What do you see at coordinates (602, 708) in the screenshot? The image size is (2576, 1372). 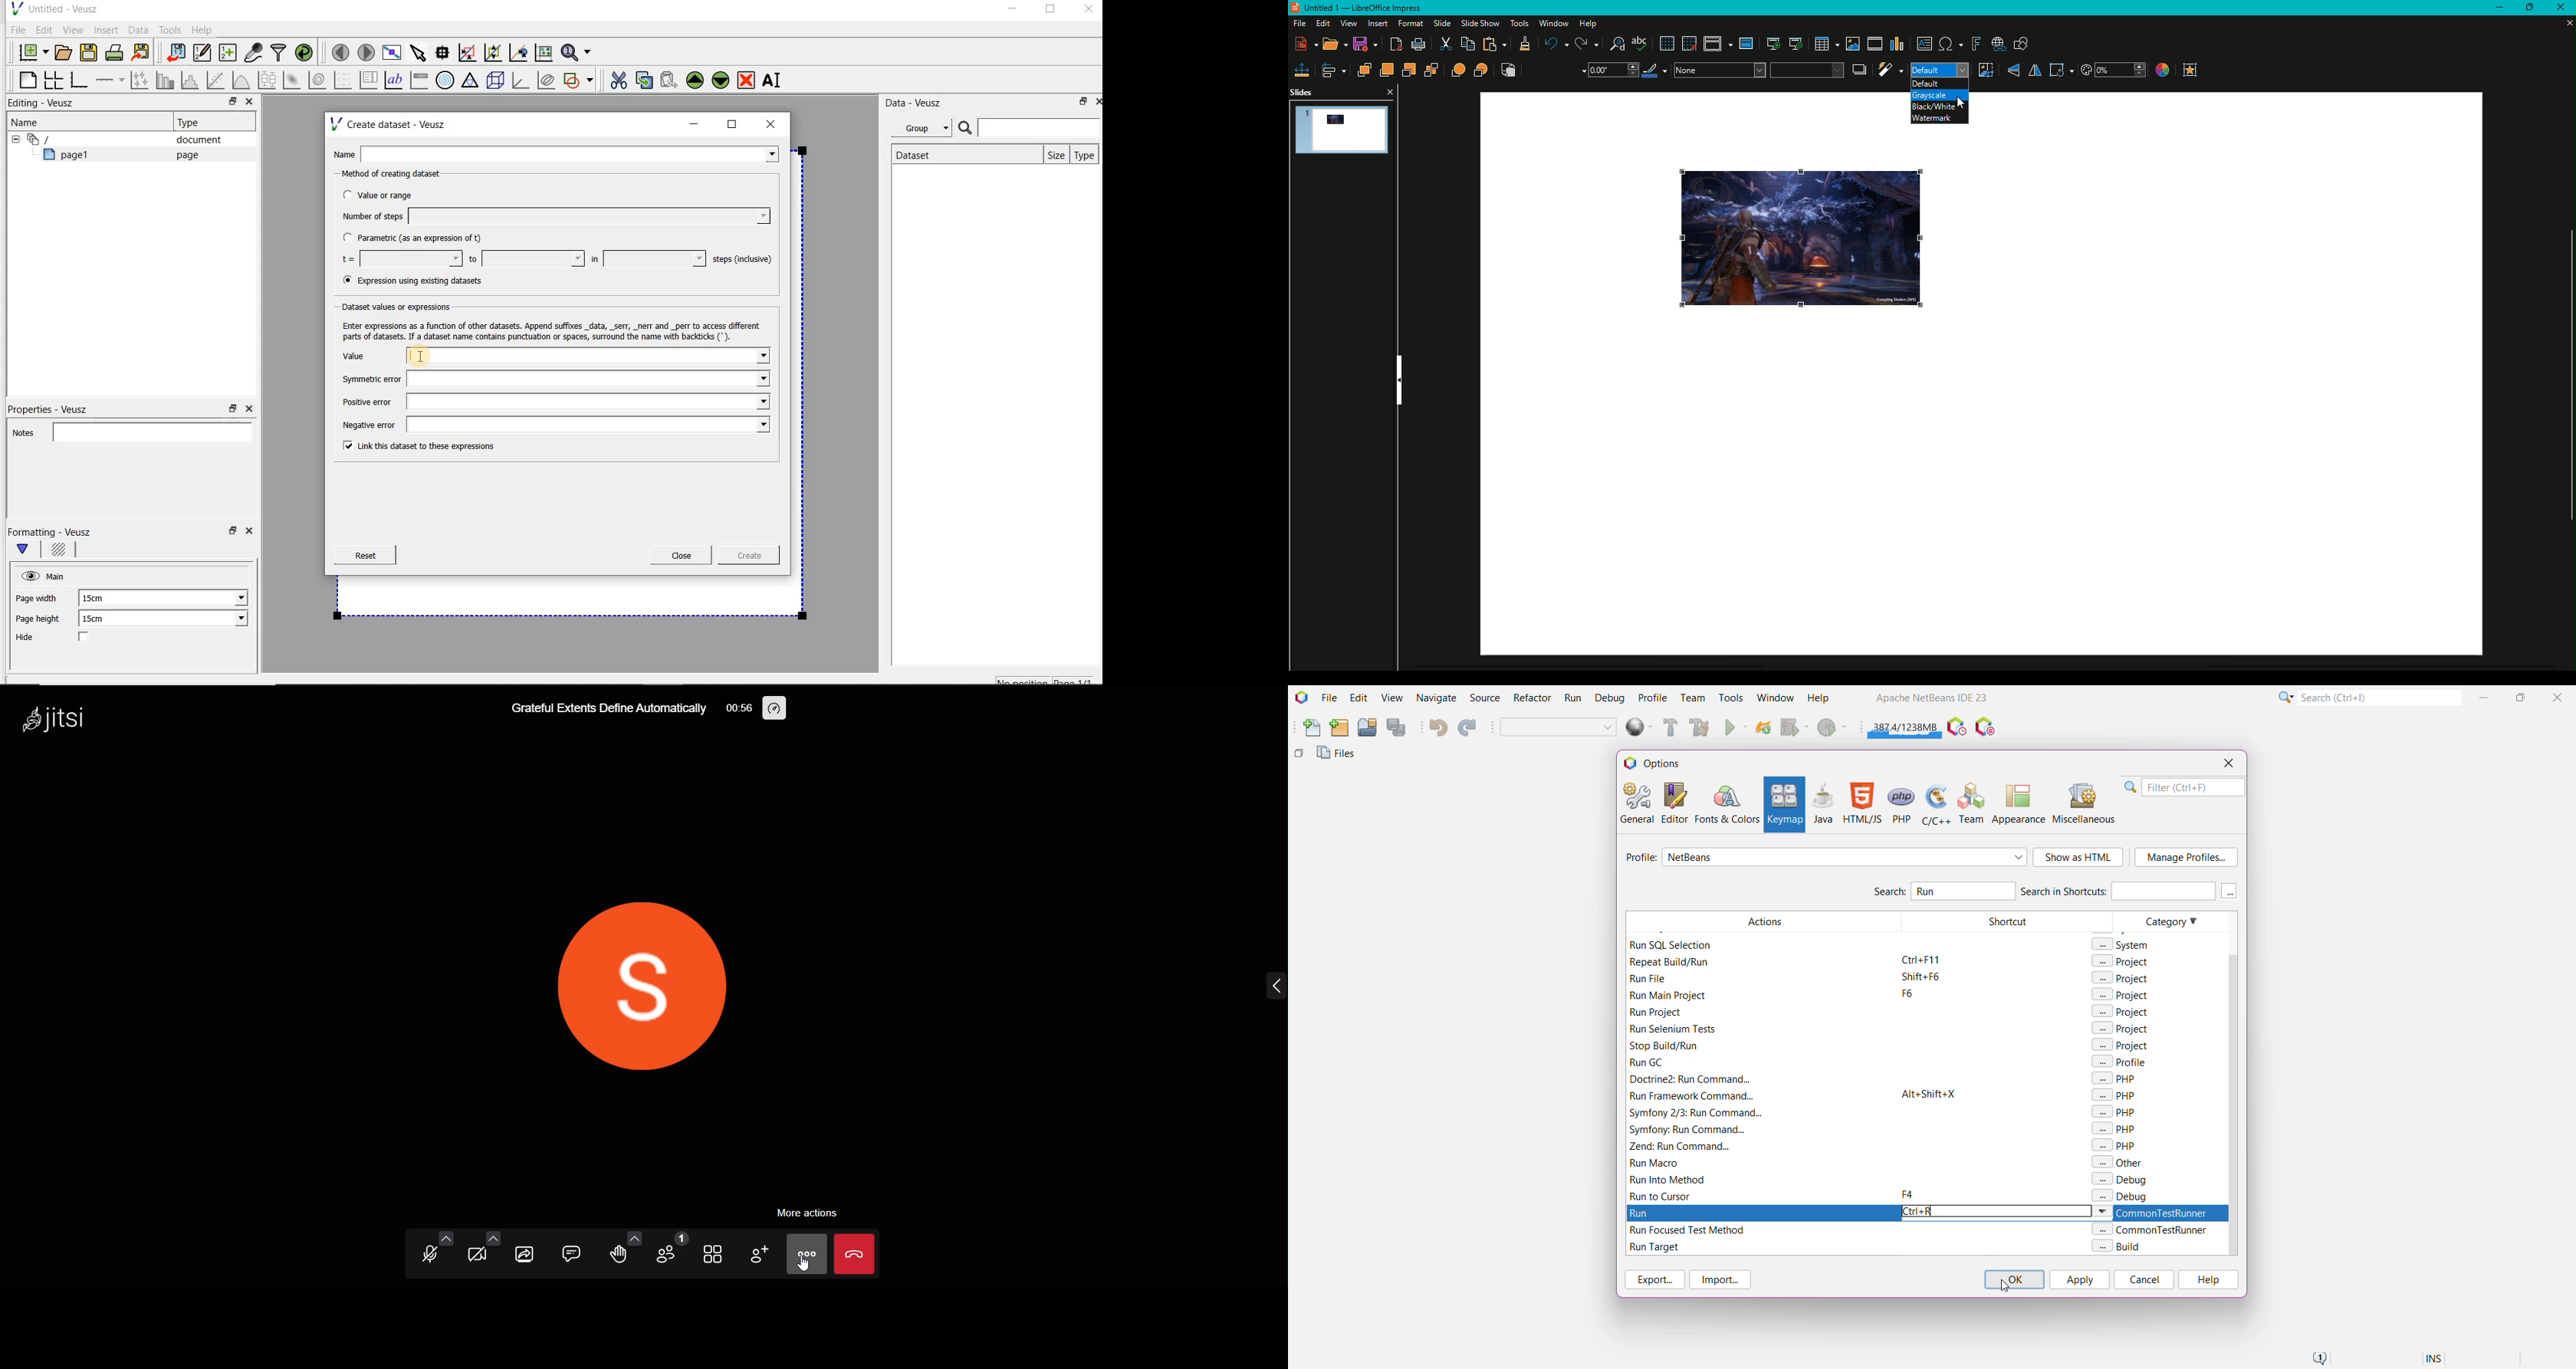 I see `Grateful Extents Define Automatically` at bounding box center [602, 708].